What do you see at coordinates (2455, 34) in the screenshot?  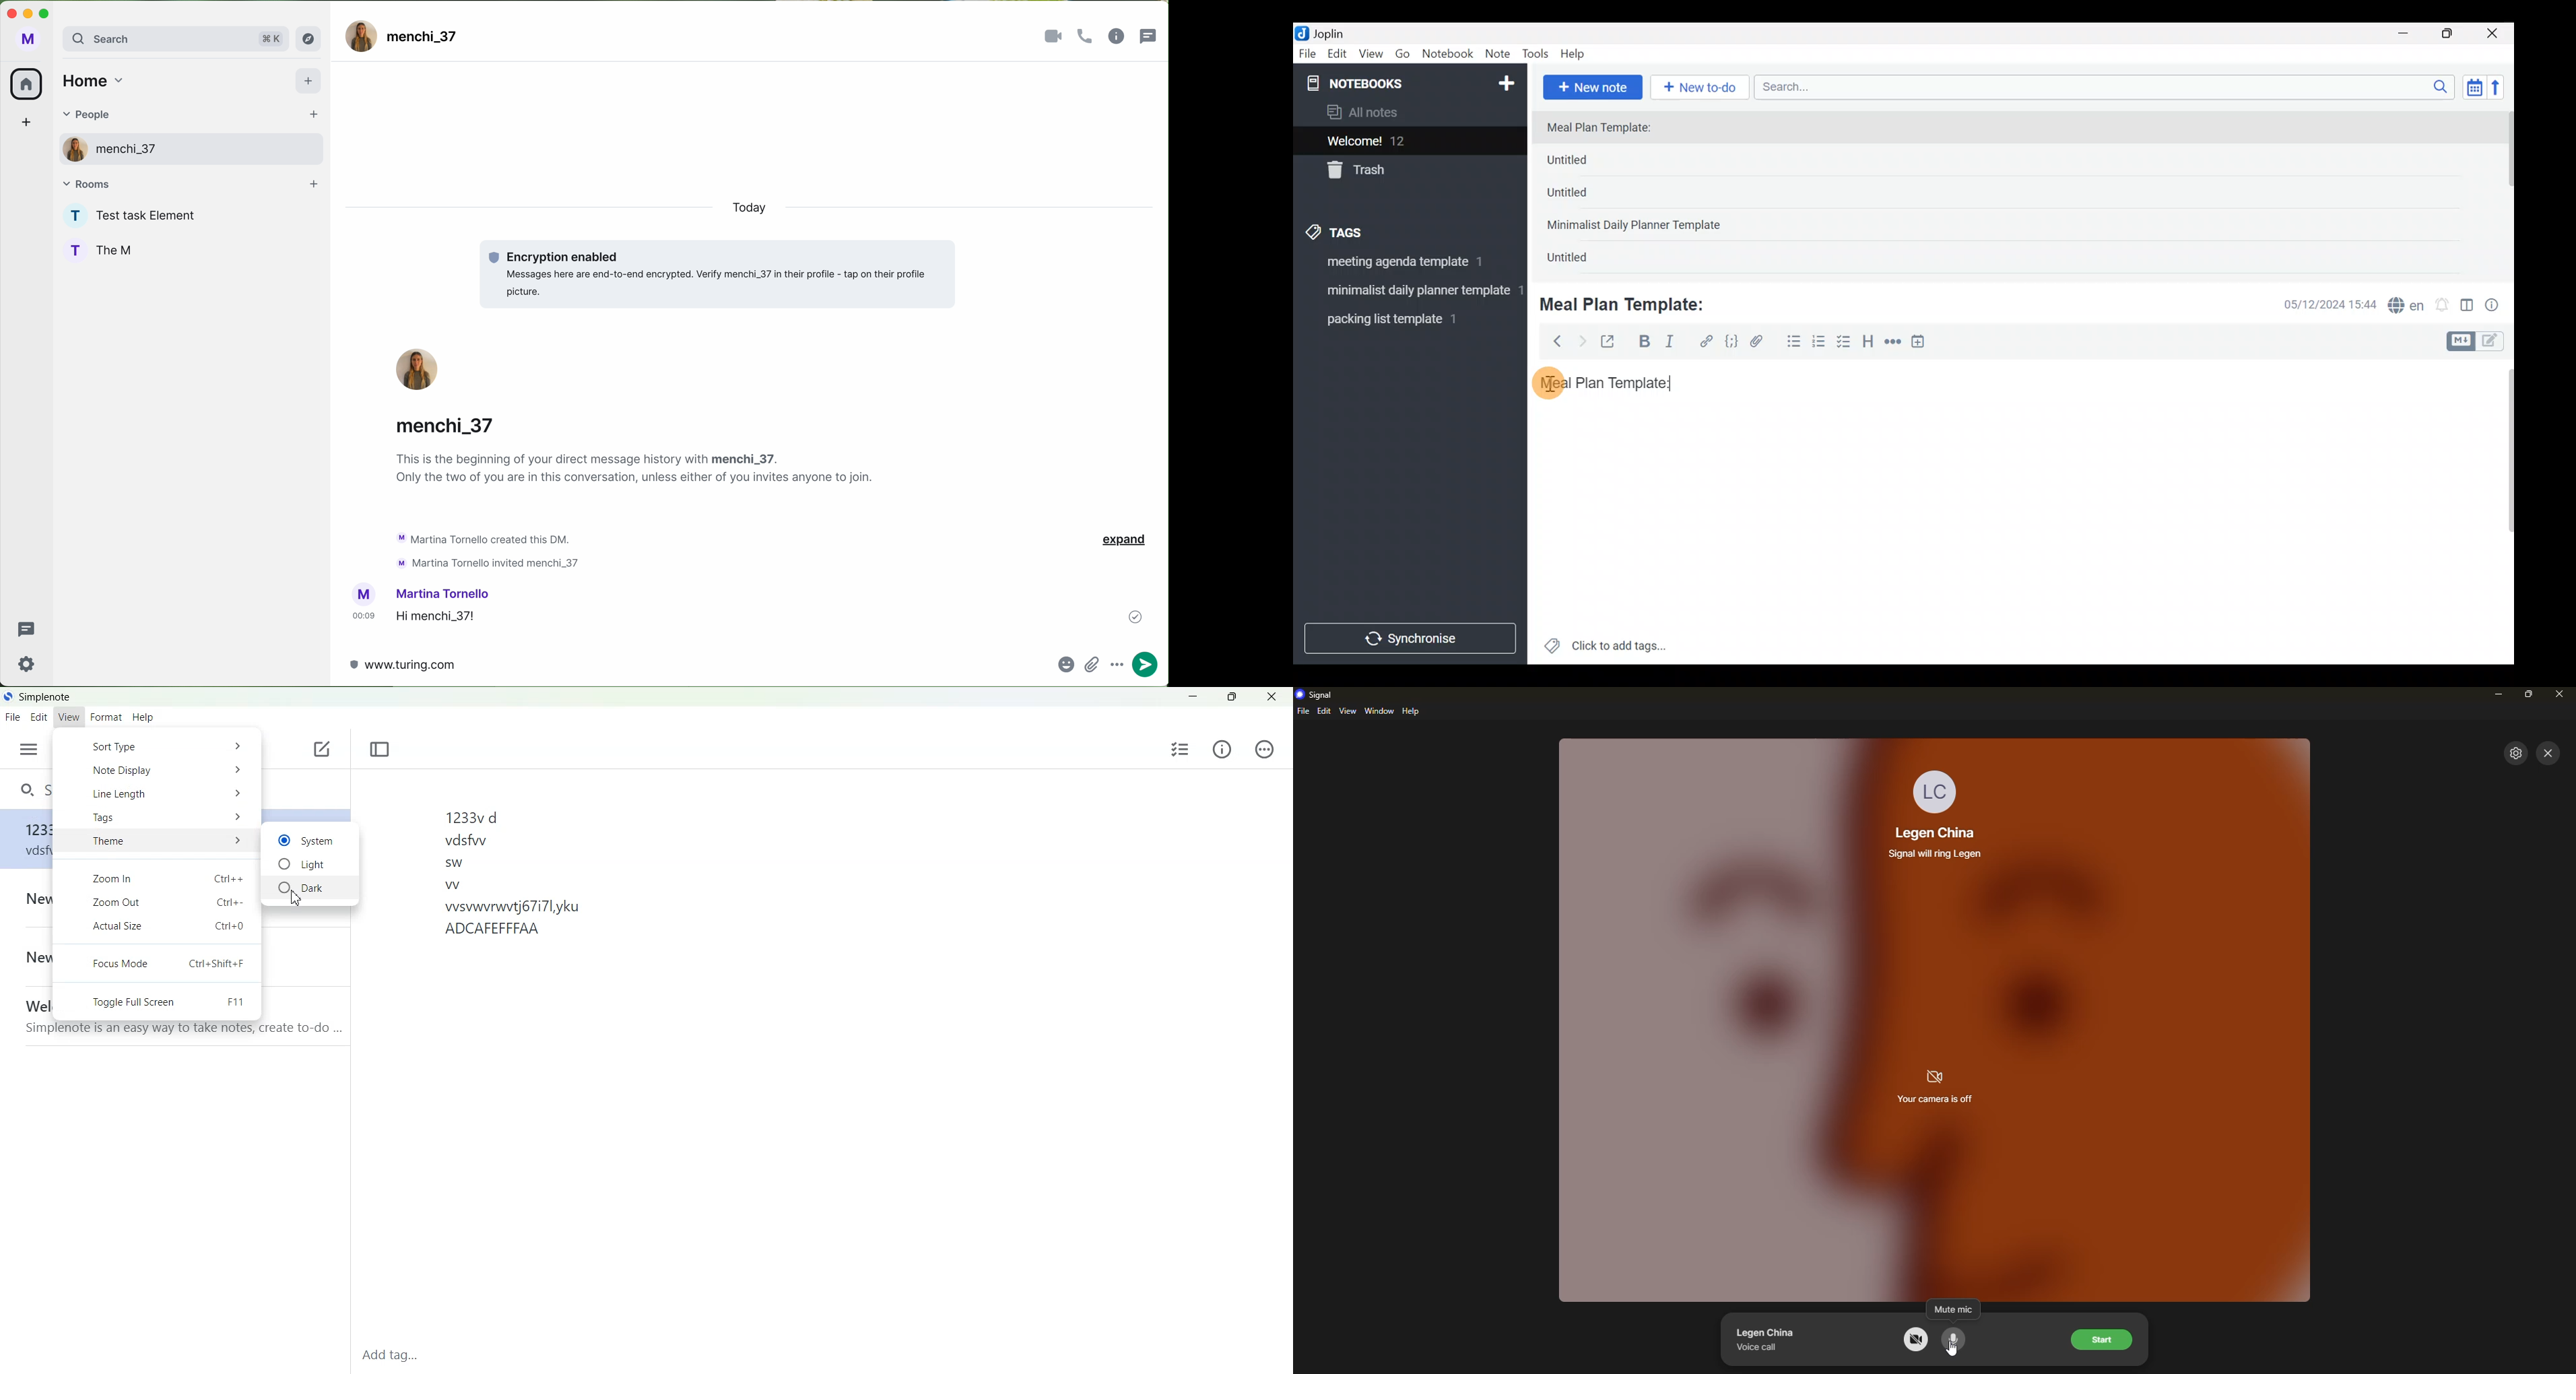 I see `Maximize` at bounding box center [2455, 34].